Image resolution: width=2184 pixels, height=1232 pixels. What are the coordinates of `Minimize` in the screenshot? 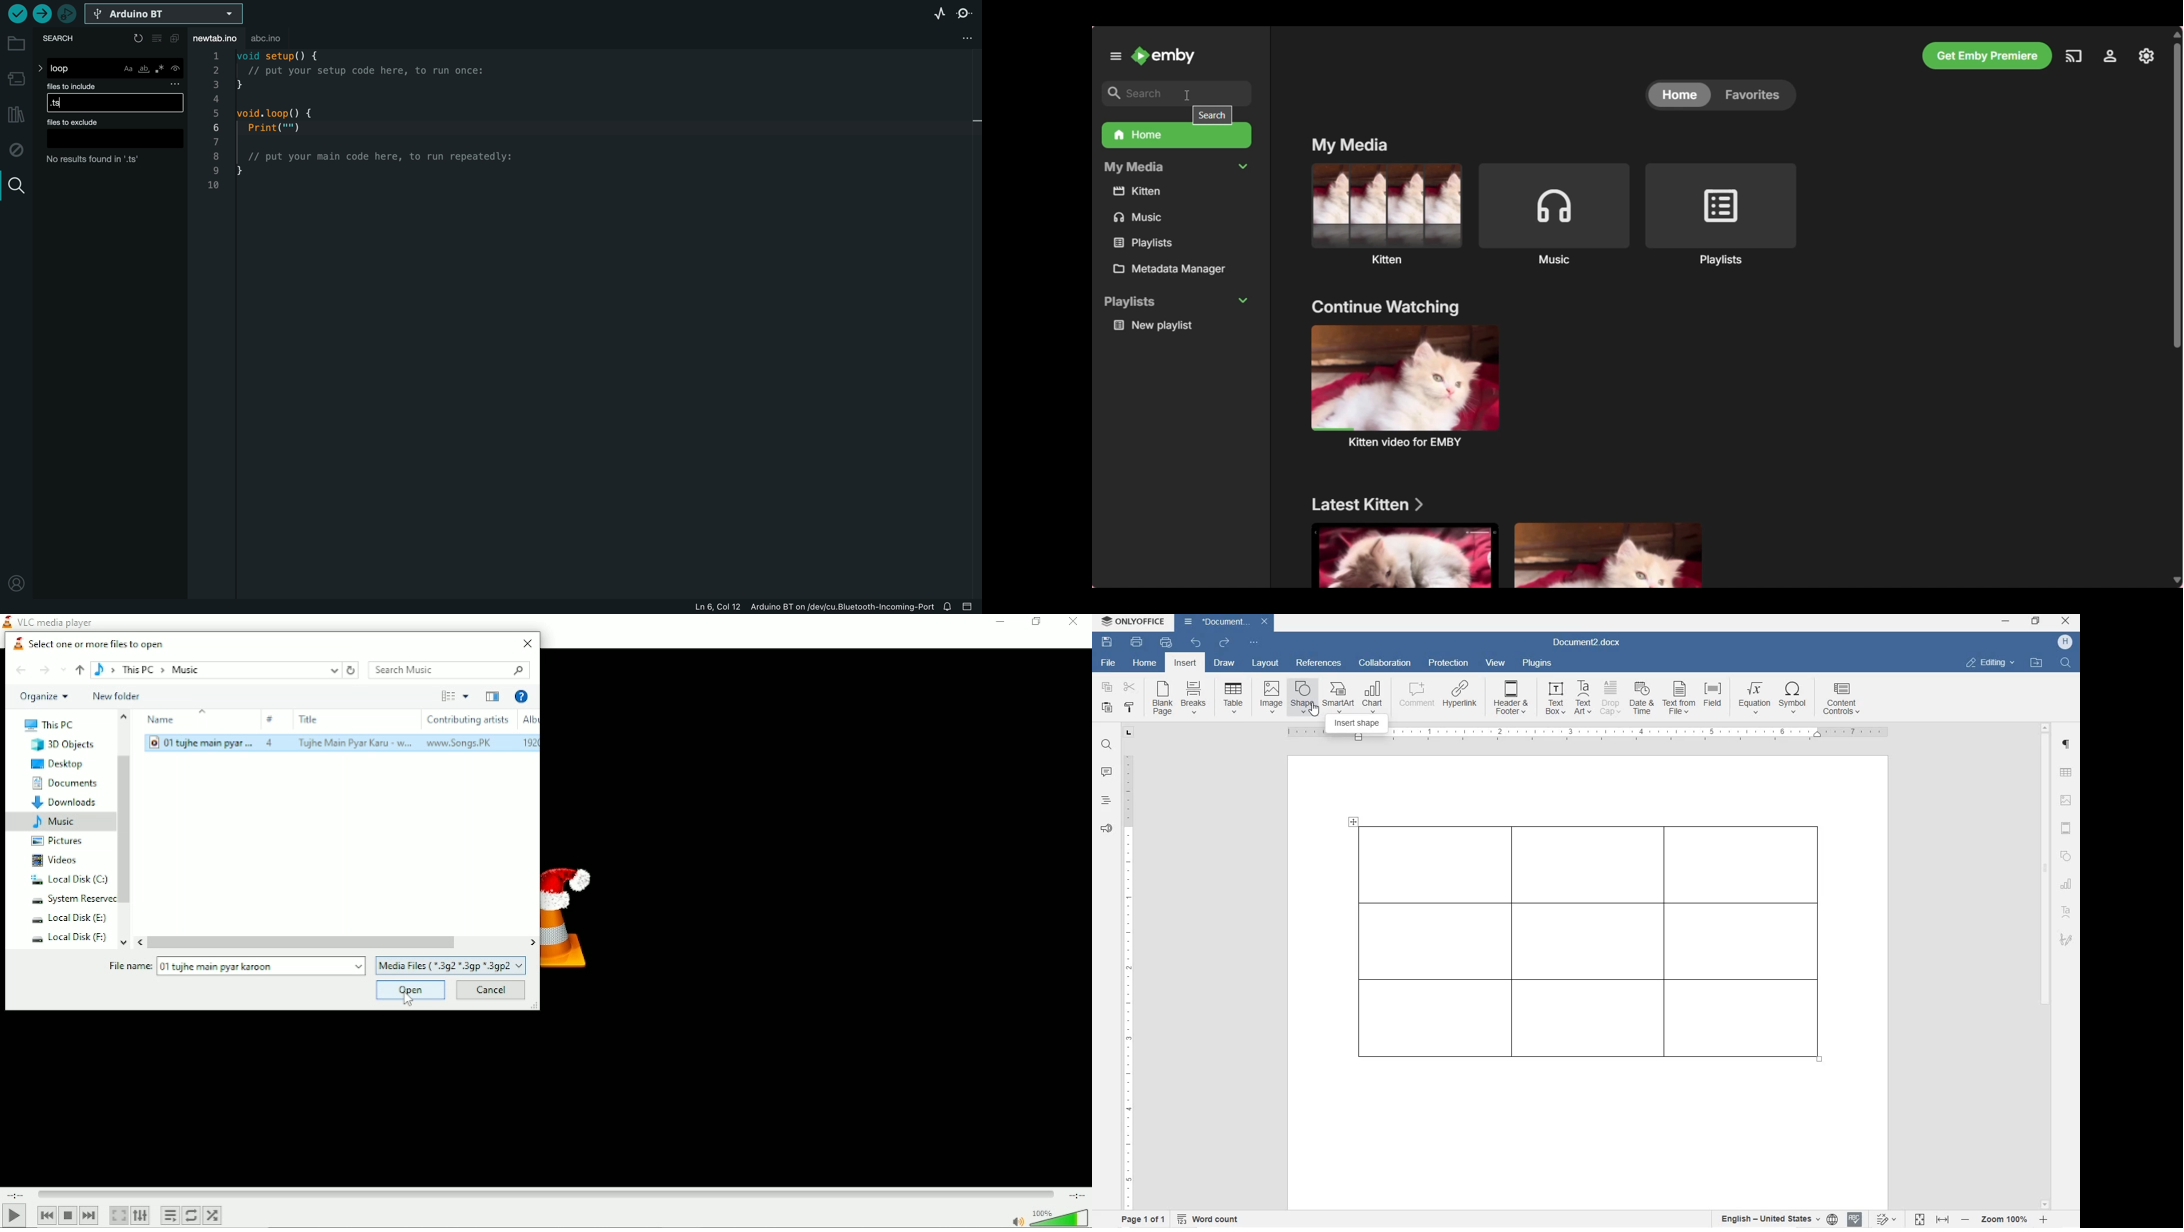 It's located at (1001, 622).